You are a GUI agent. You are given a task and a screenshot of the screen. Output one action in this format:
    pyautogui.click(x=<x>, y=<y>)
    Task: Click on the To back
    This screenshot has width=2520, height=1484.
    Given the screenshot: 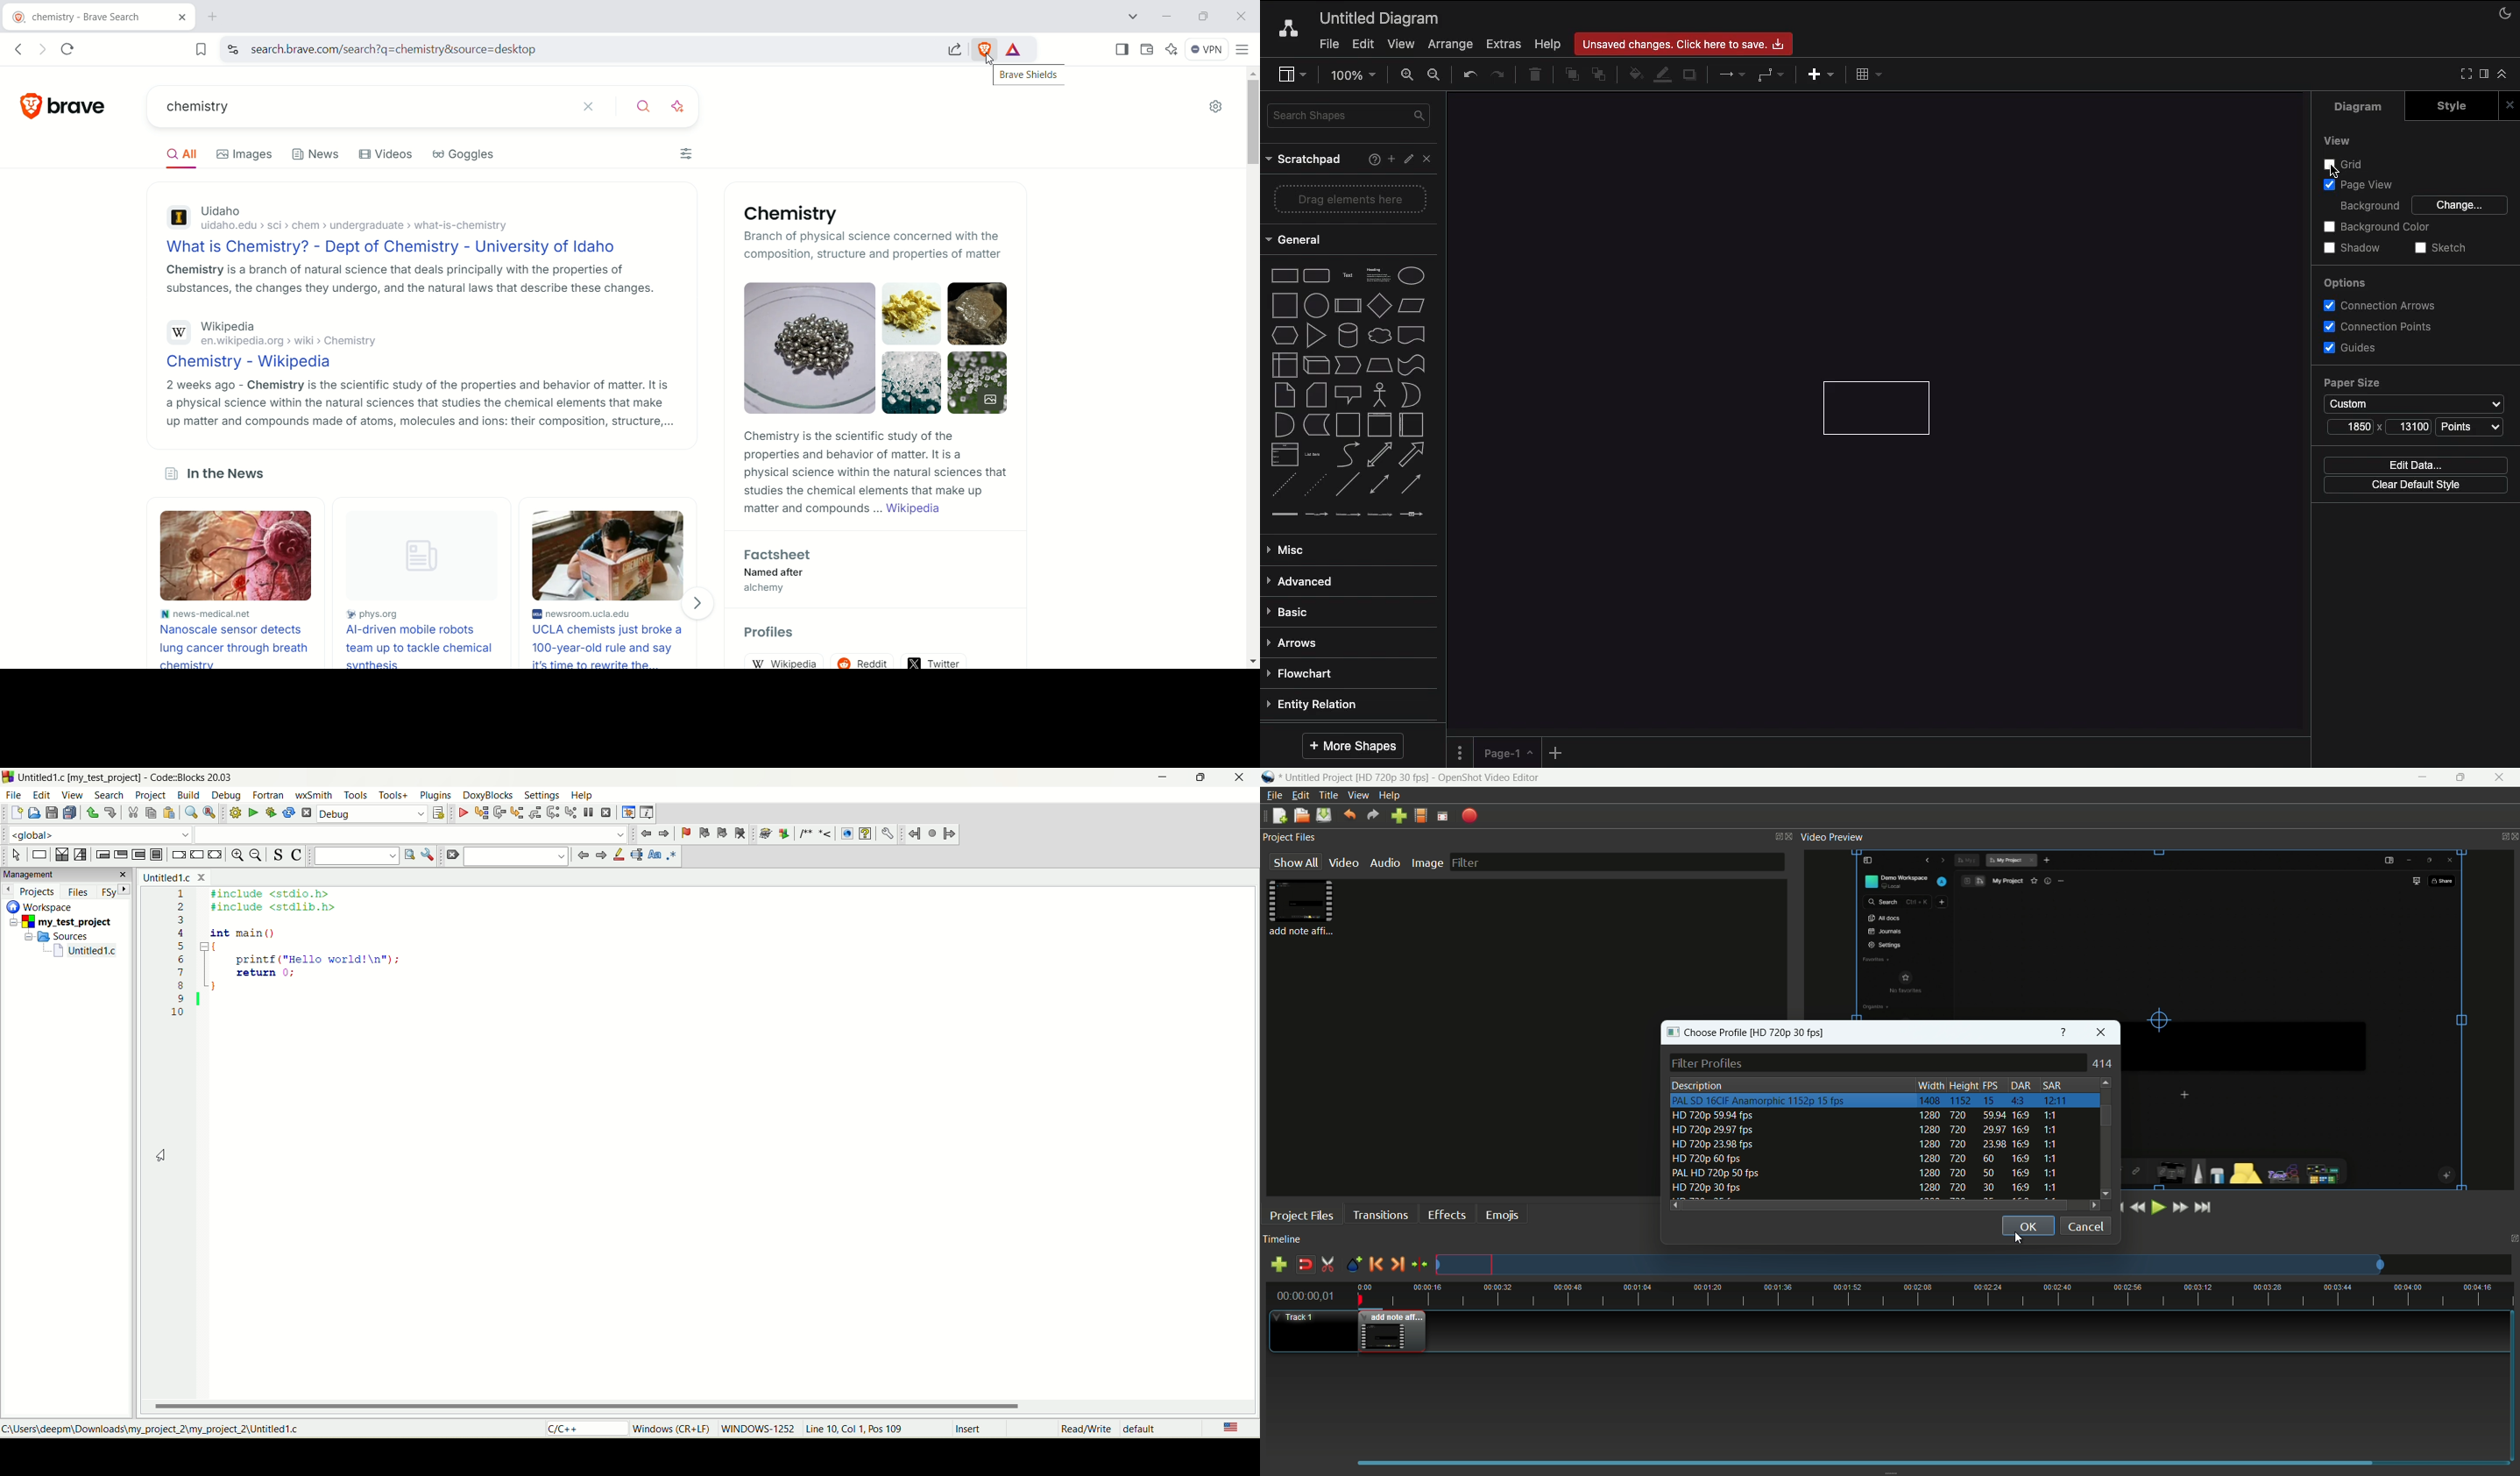 What is the action you would take?
    pyautogui.click(x=1599, y=77)
    